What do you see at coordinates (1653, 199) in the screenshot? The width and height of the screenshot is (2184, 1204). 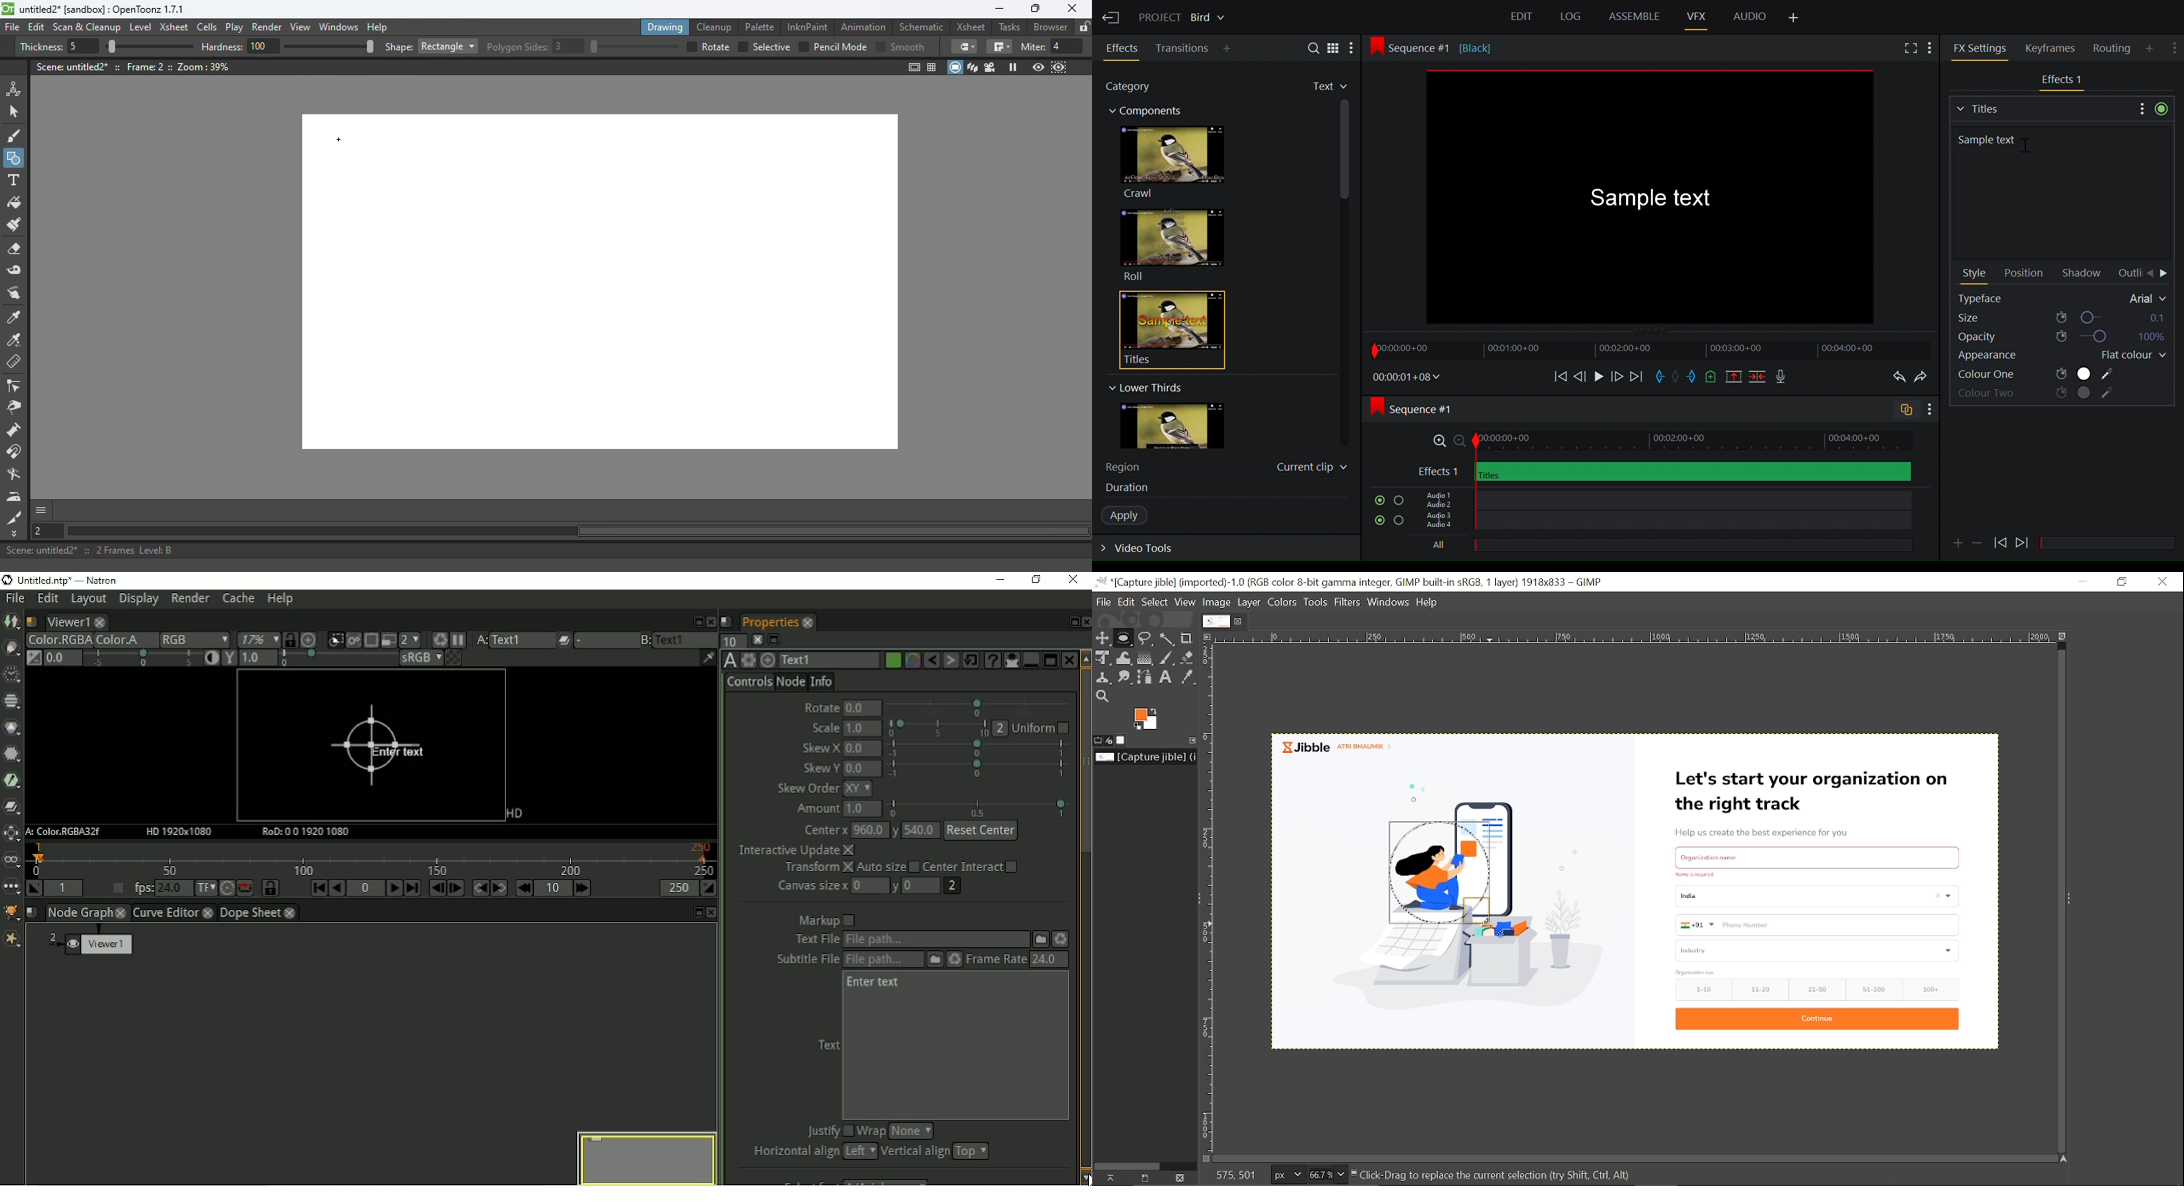 I see `Media Viewer` at bounding box center [1653, 199].